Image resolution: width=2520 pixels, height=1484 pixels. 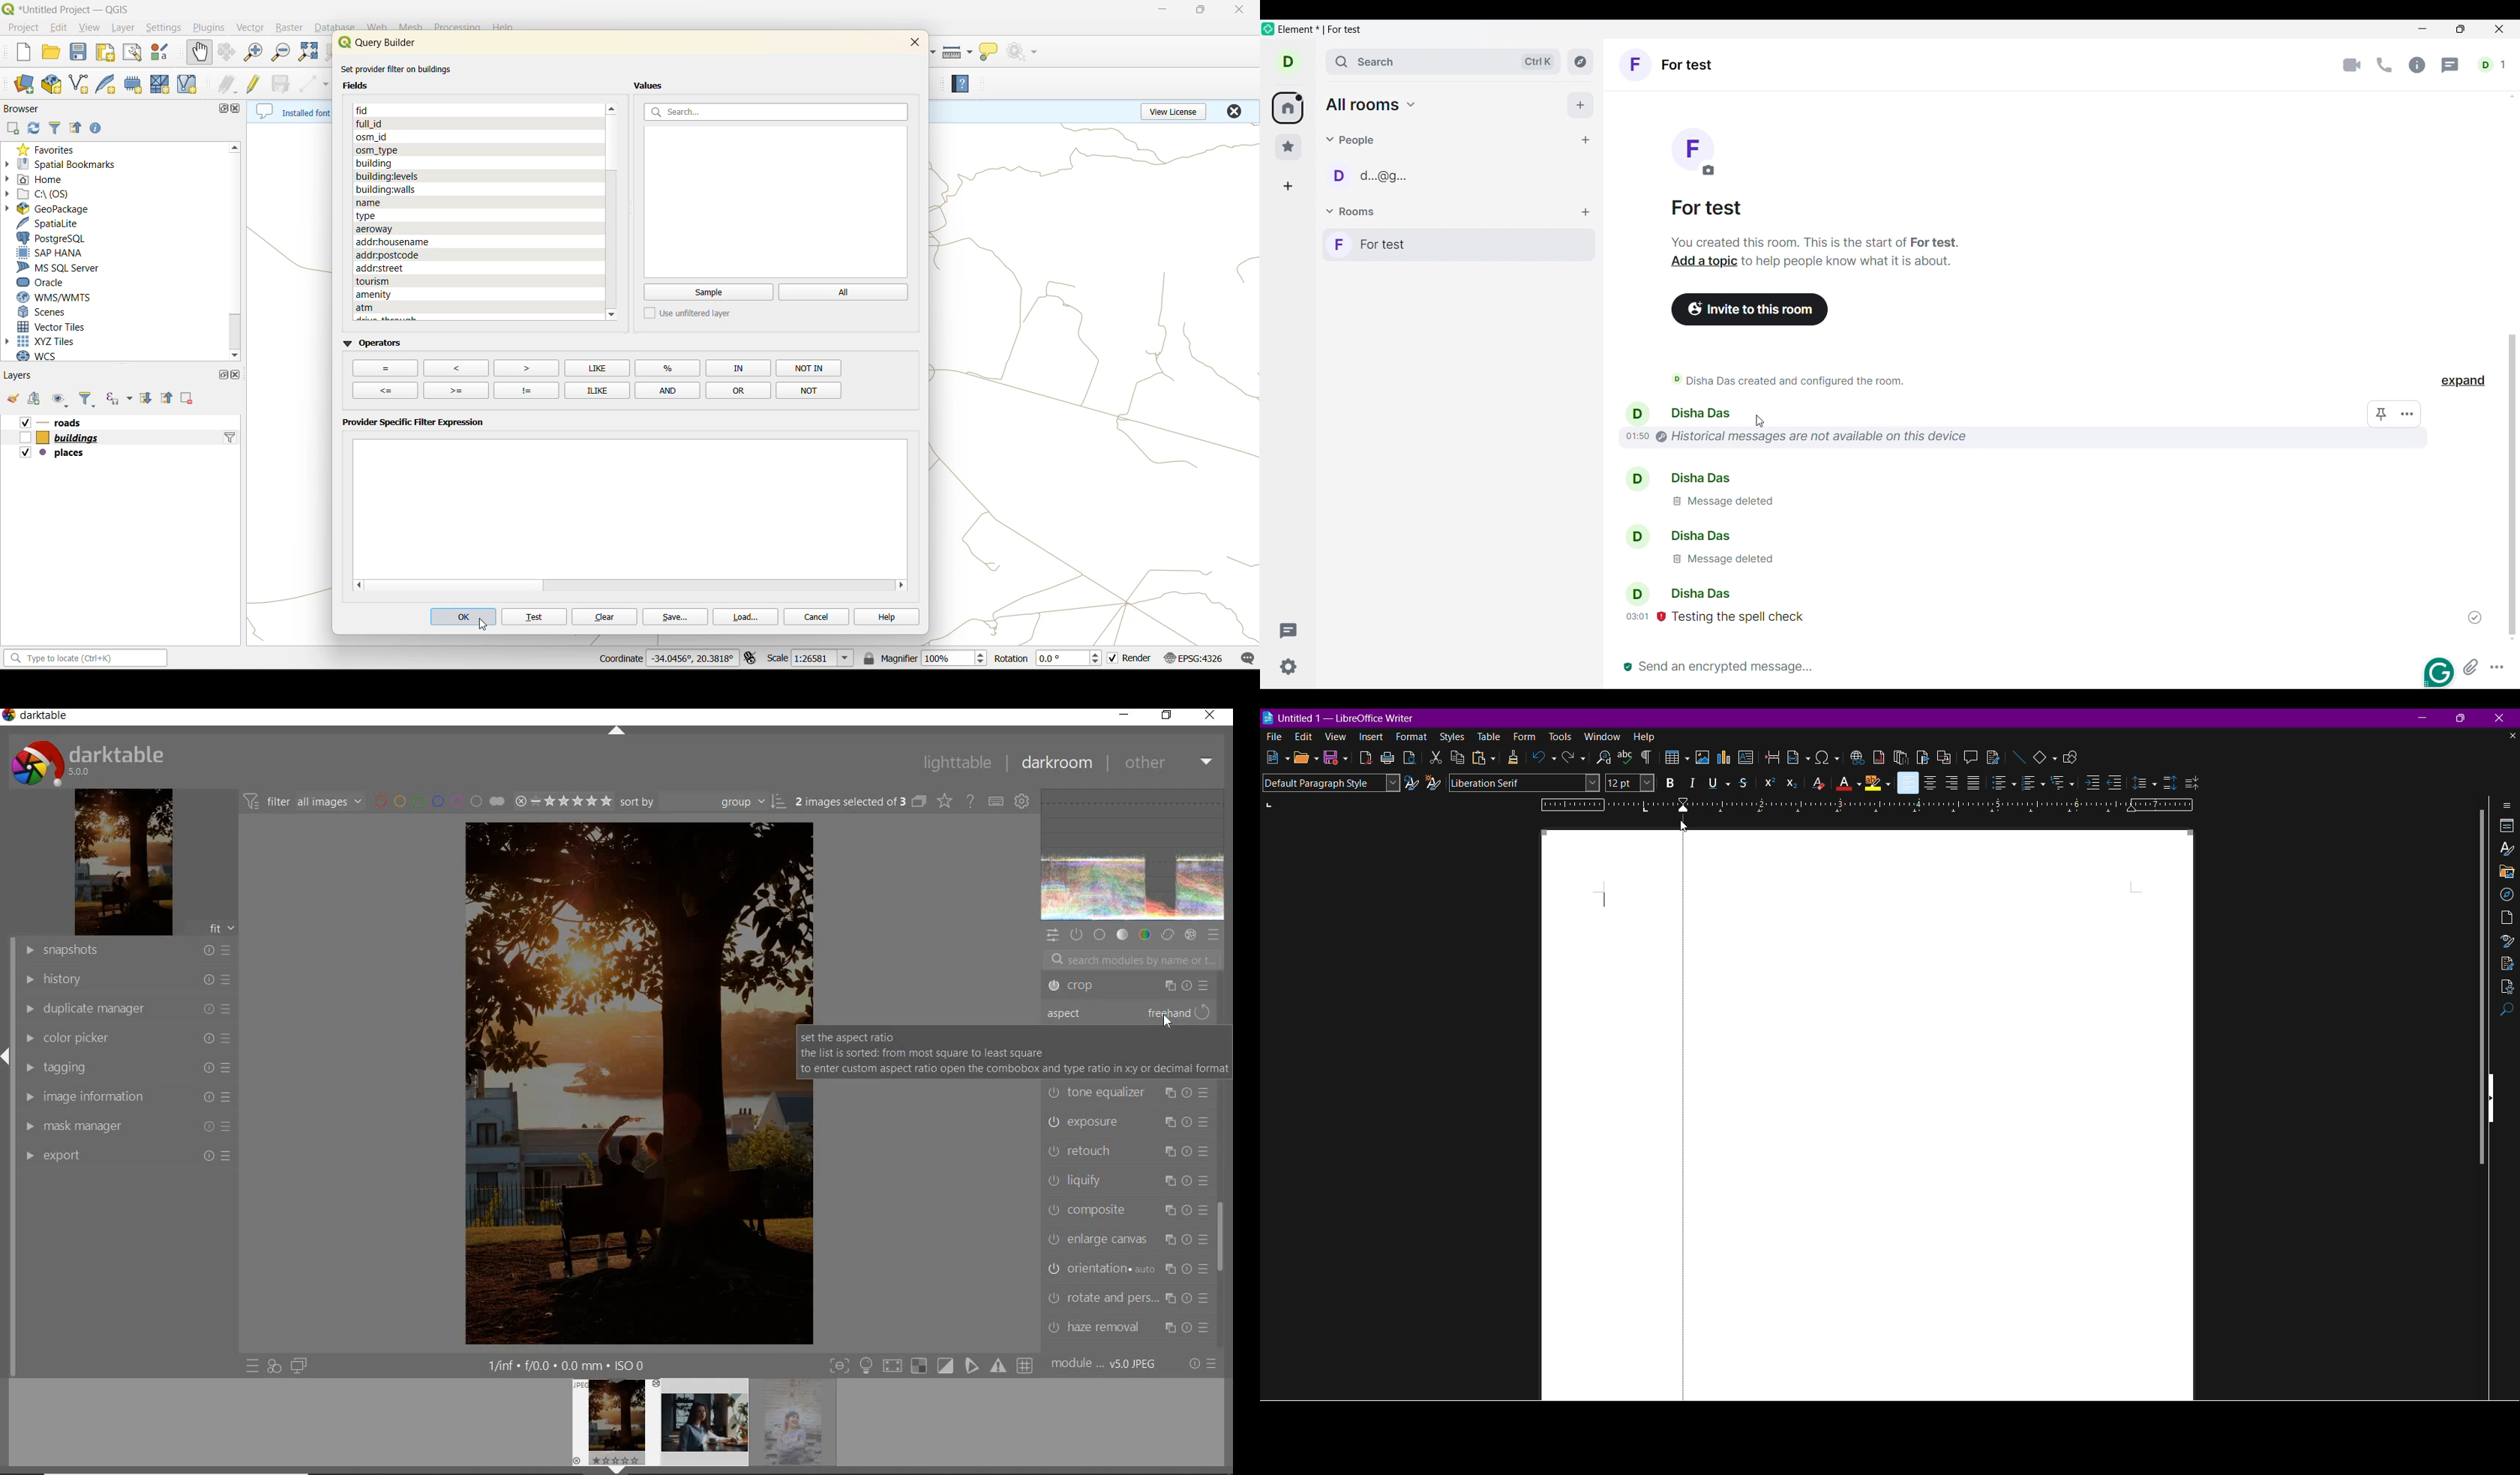 What do you see at coordinates (1288, 186) in the screenshot?
I see `Create a space` at bounding box center [1288, 186].